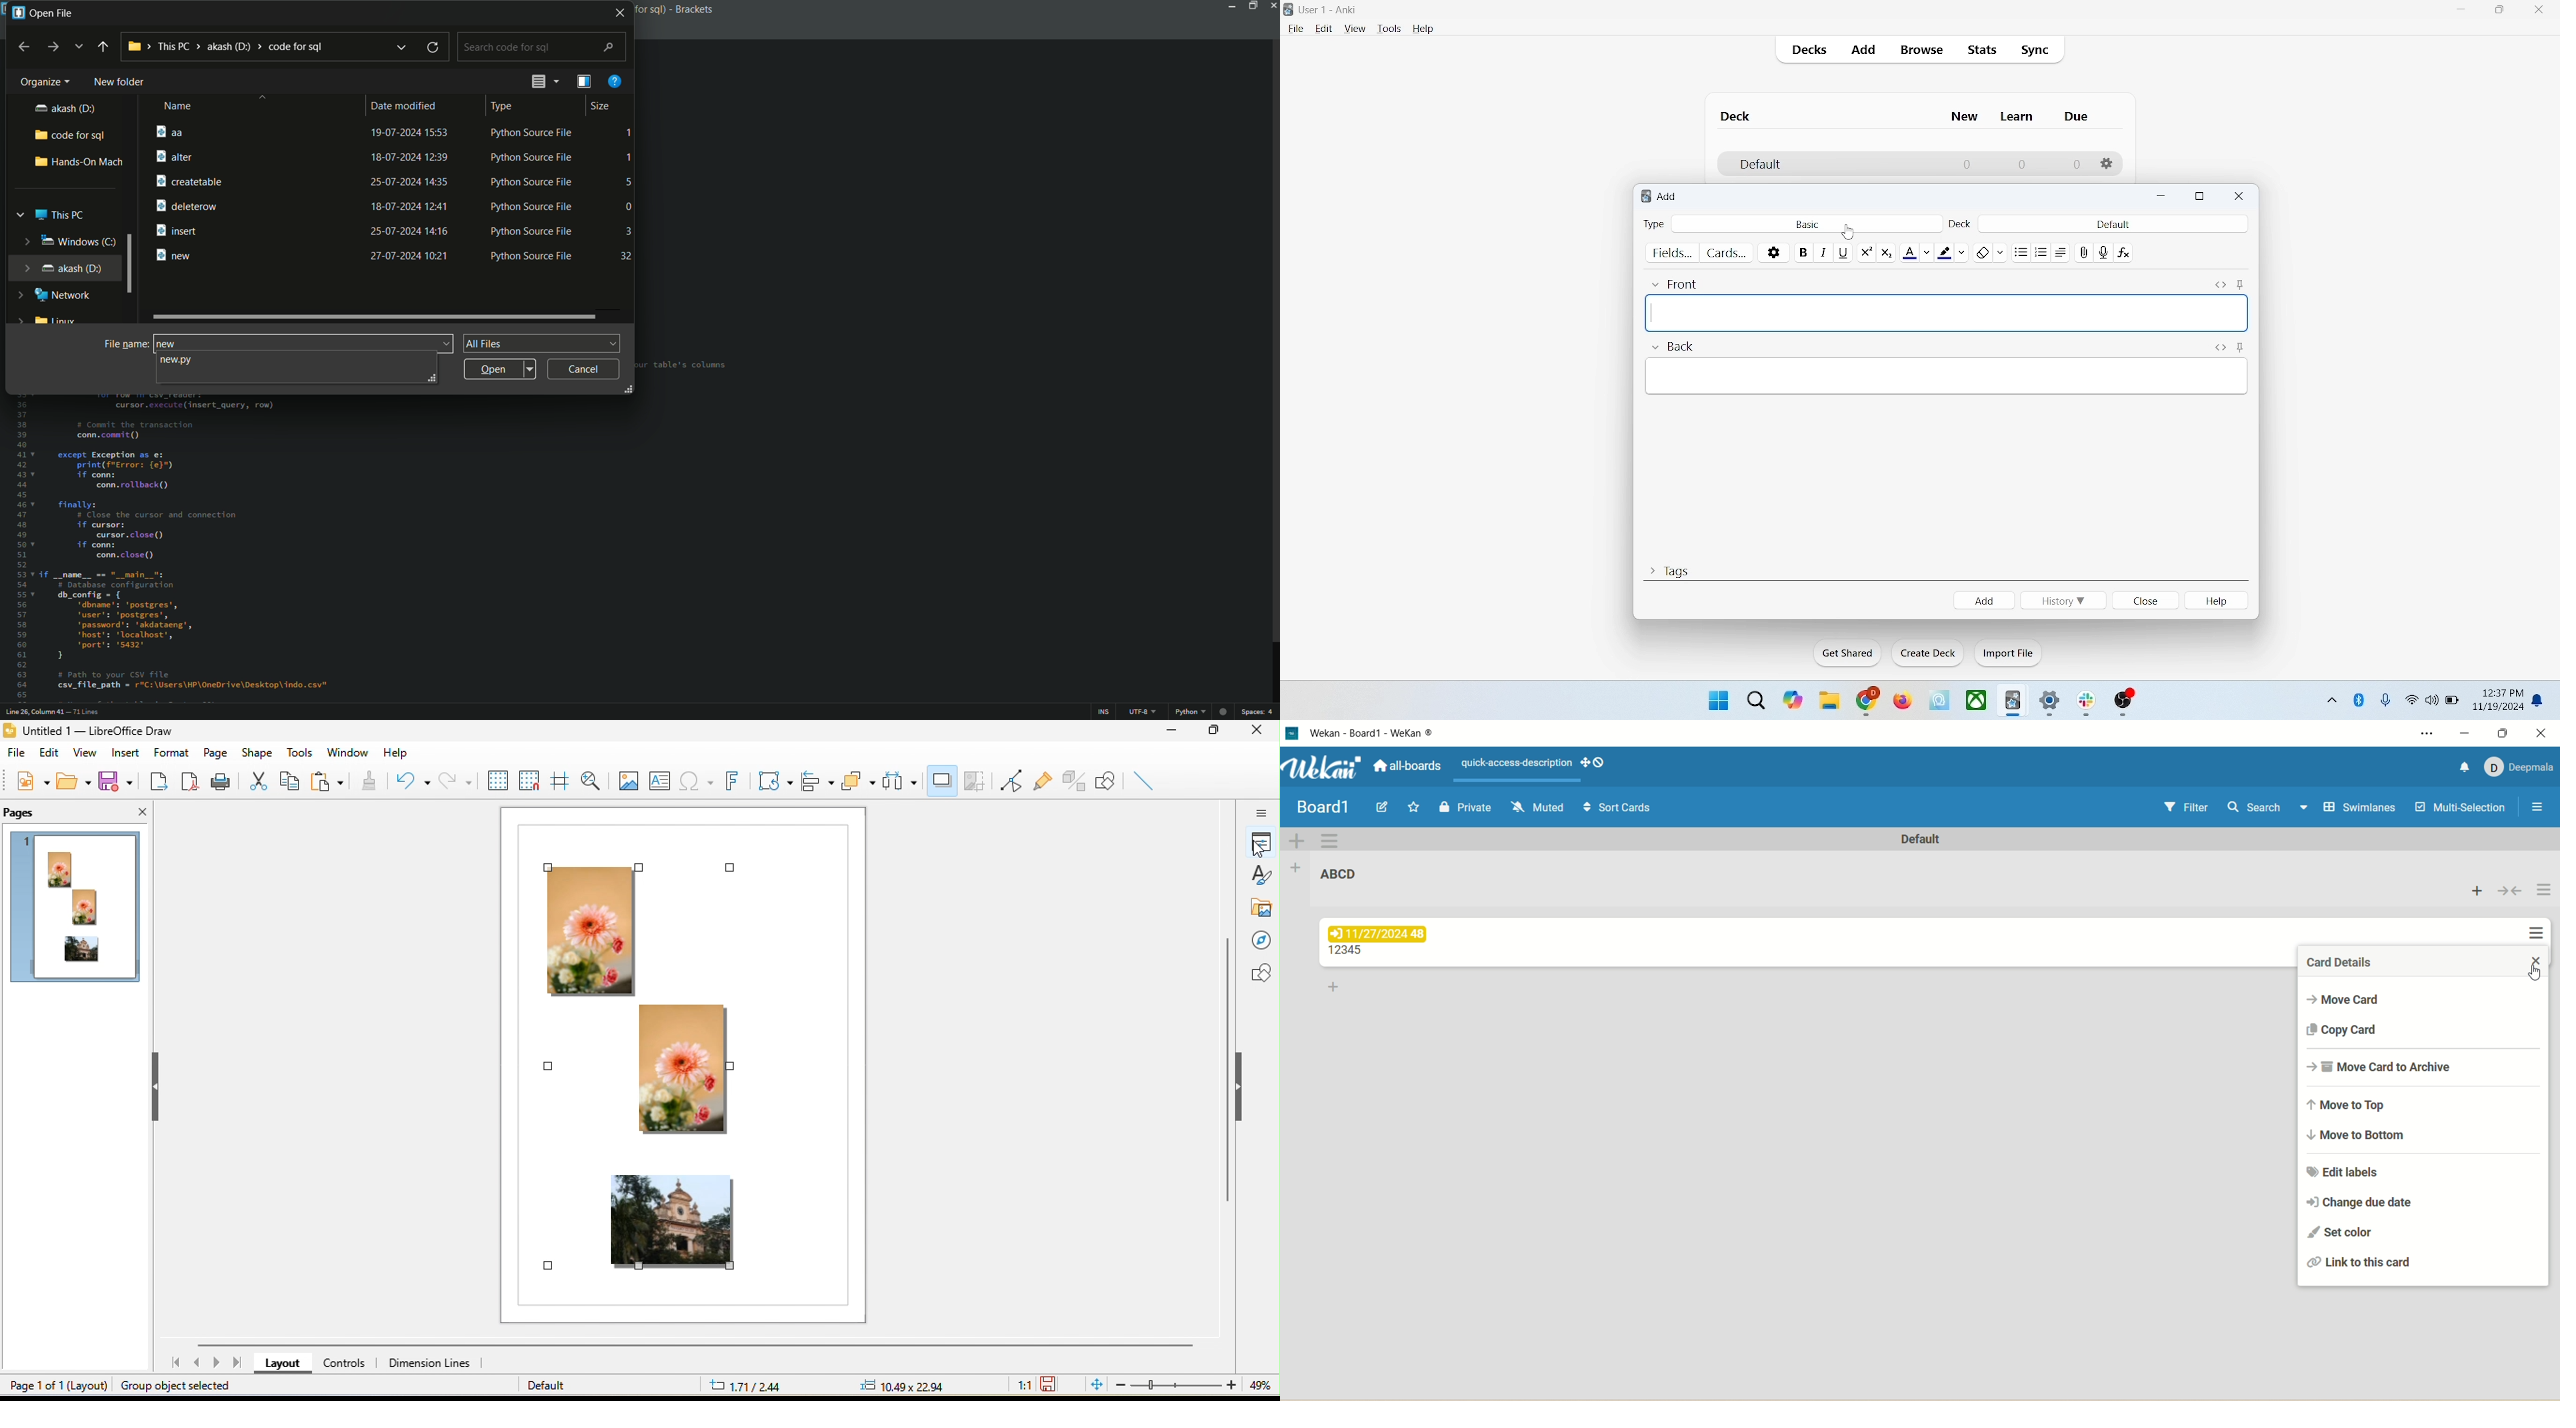 The height and width of the screenshot is (1428, 2576). What do you see at coordinates (1105, 712) in the screenshot?
I see `ins` at bounding box center [1105, 712].